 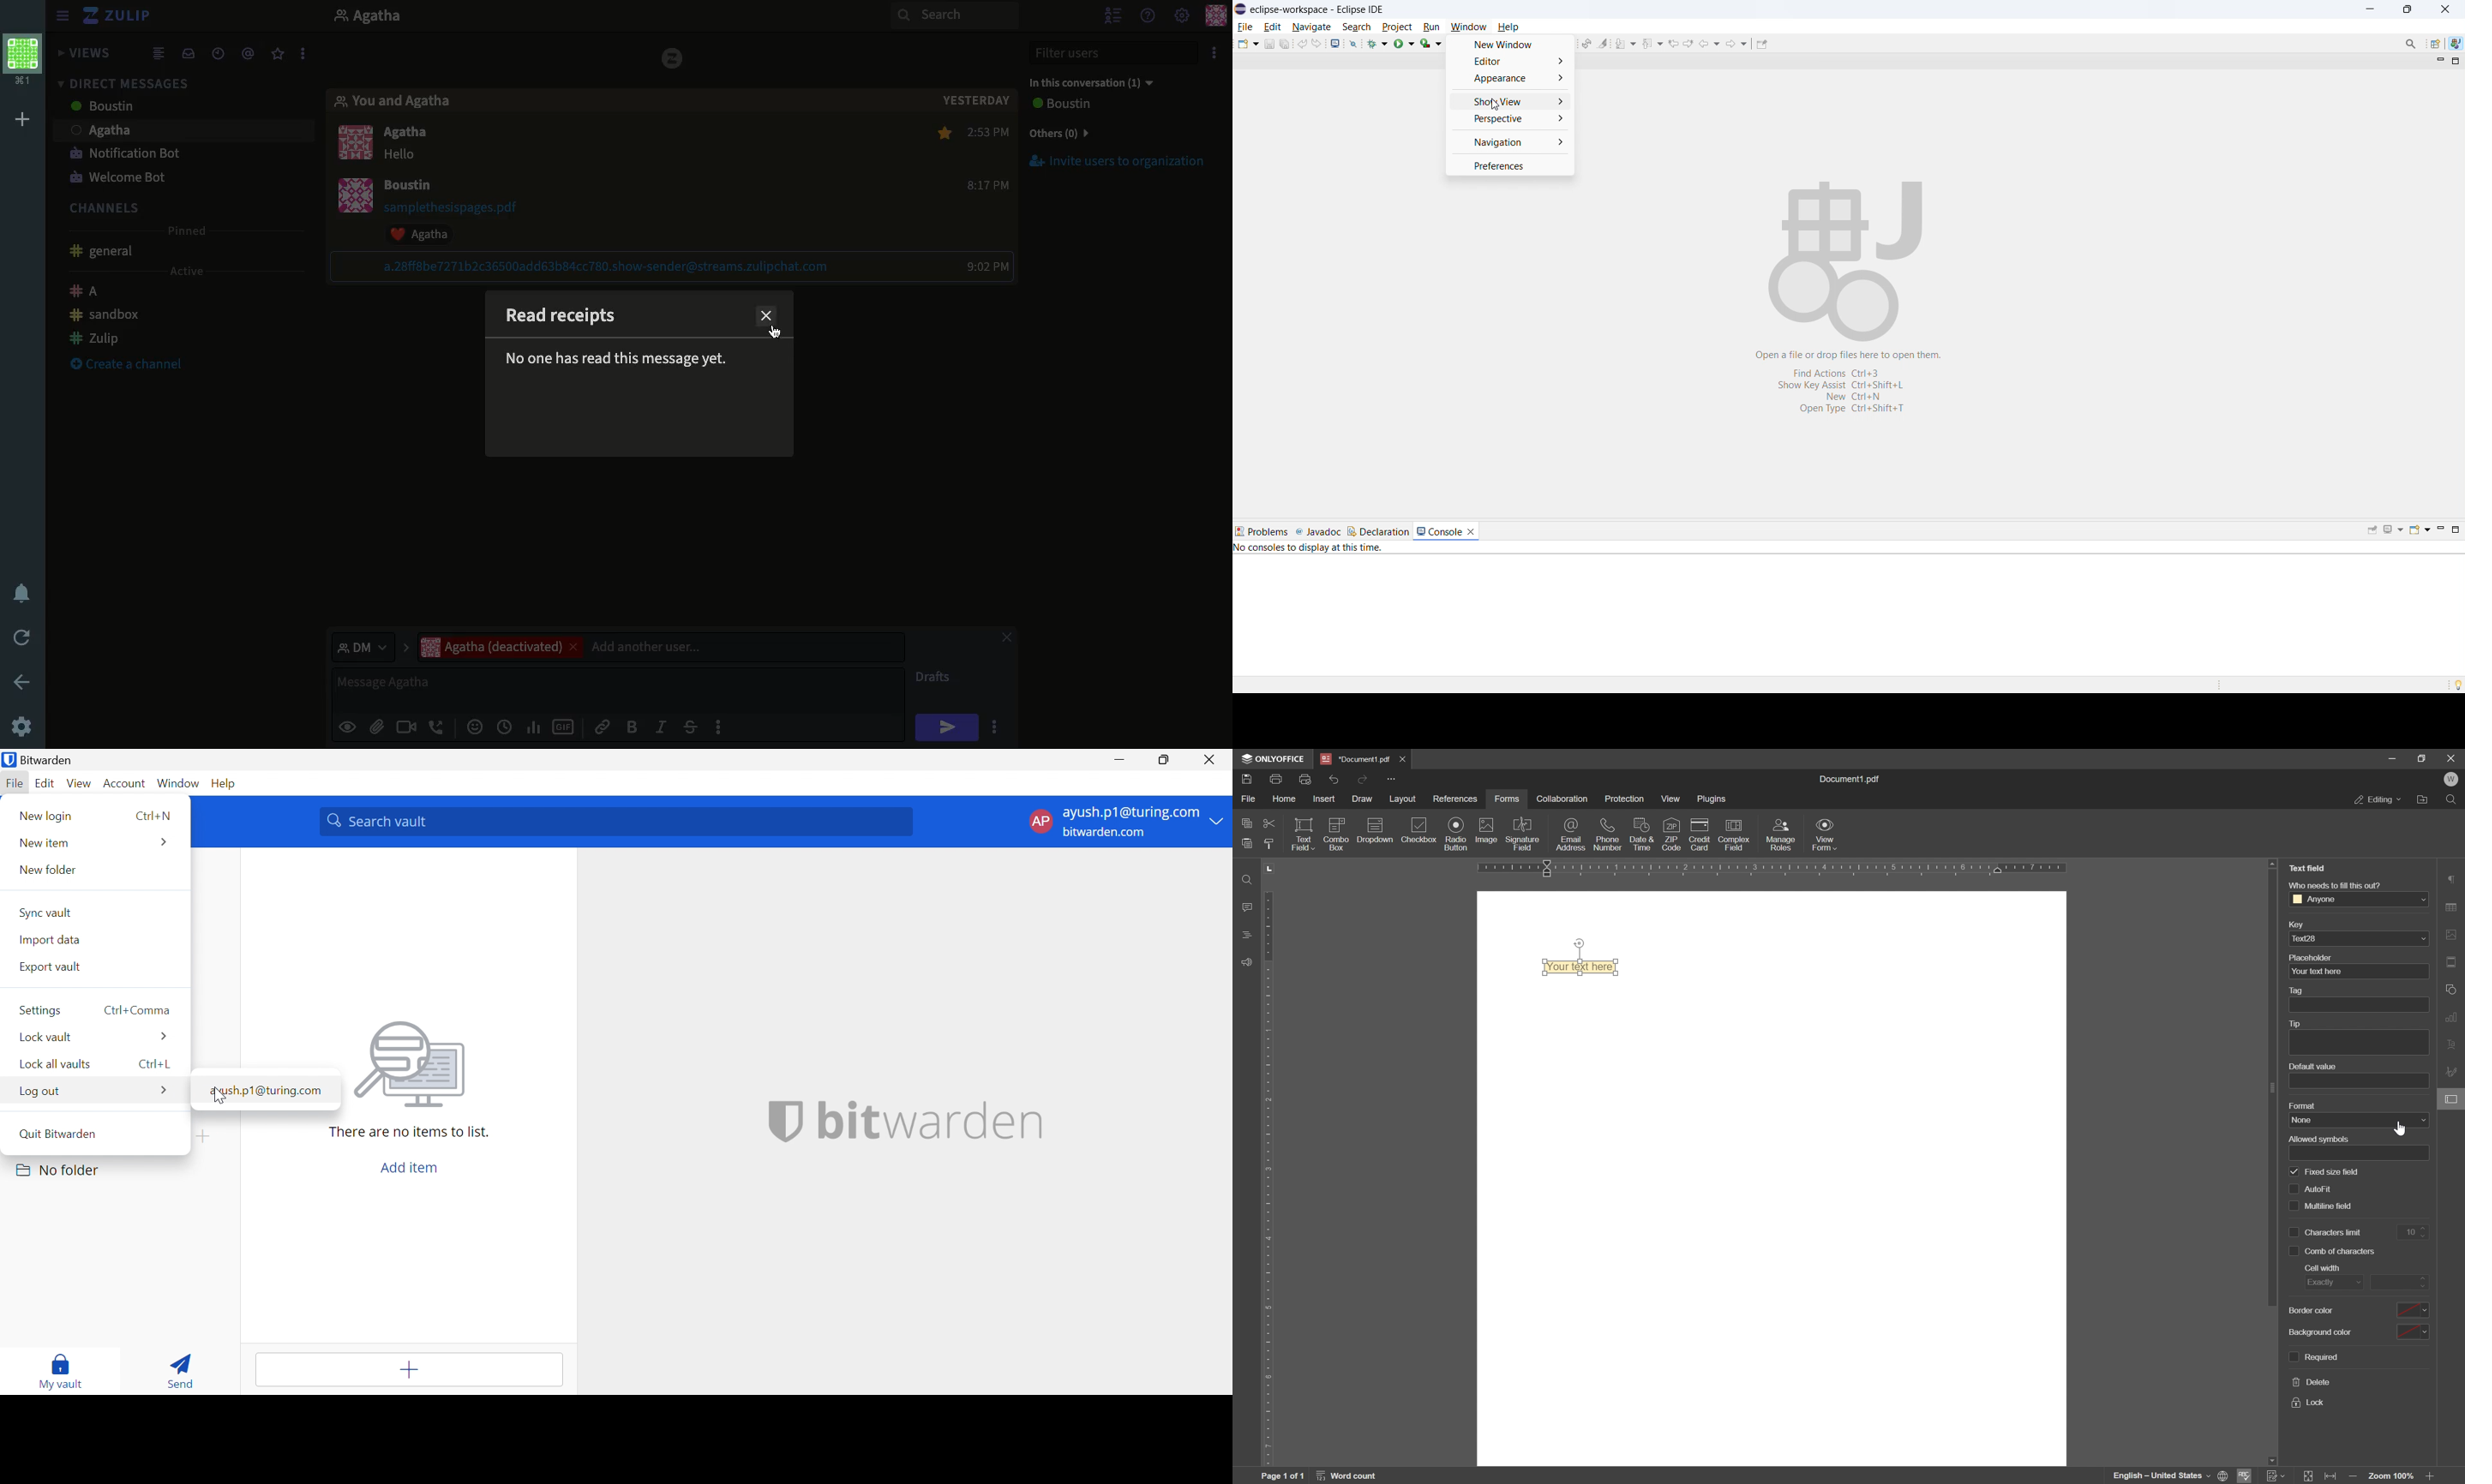 What do you see at coordinates (117, 177) in the screenshot?
I see `Welcome bot` at bounding box center [117, 177].